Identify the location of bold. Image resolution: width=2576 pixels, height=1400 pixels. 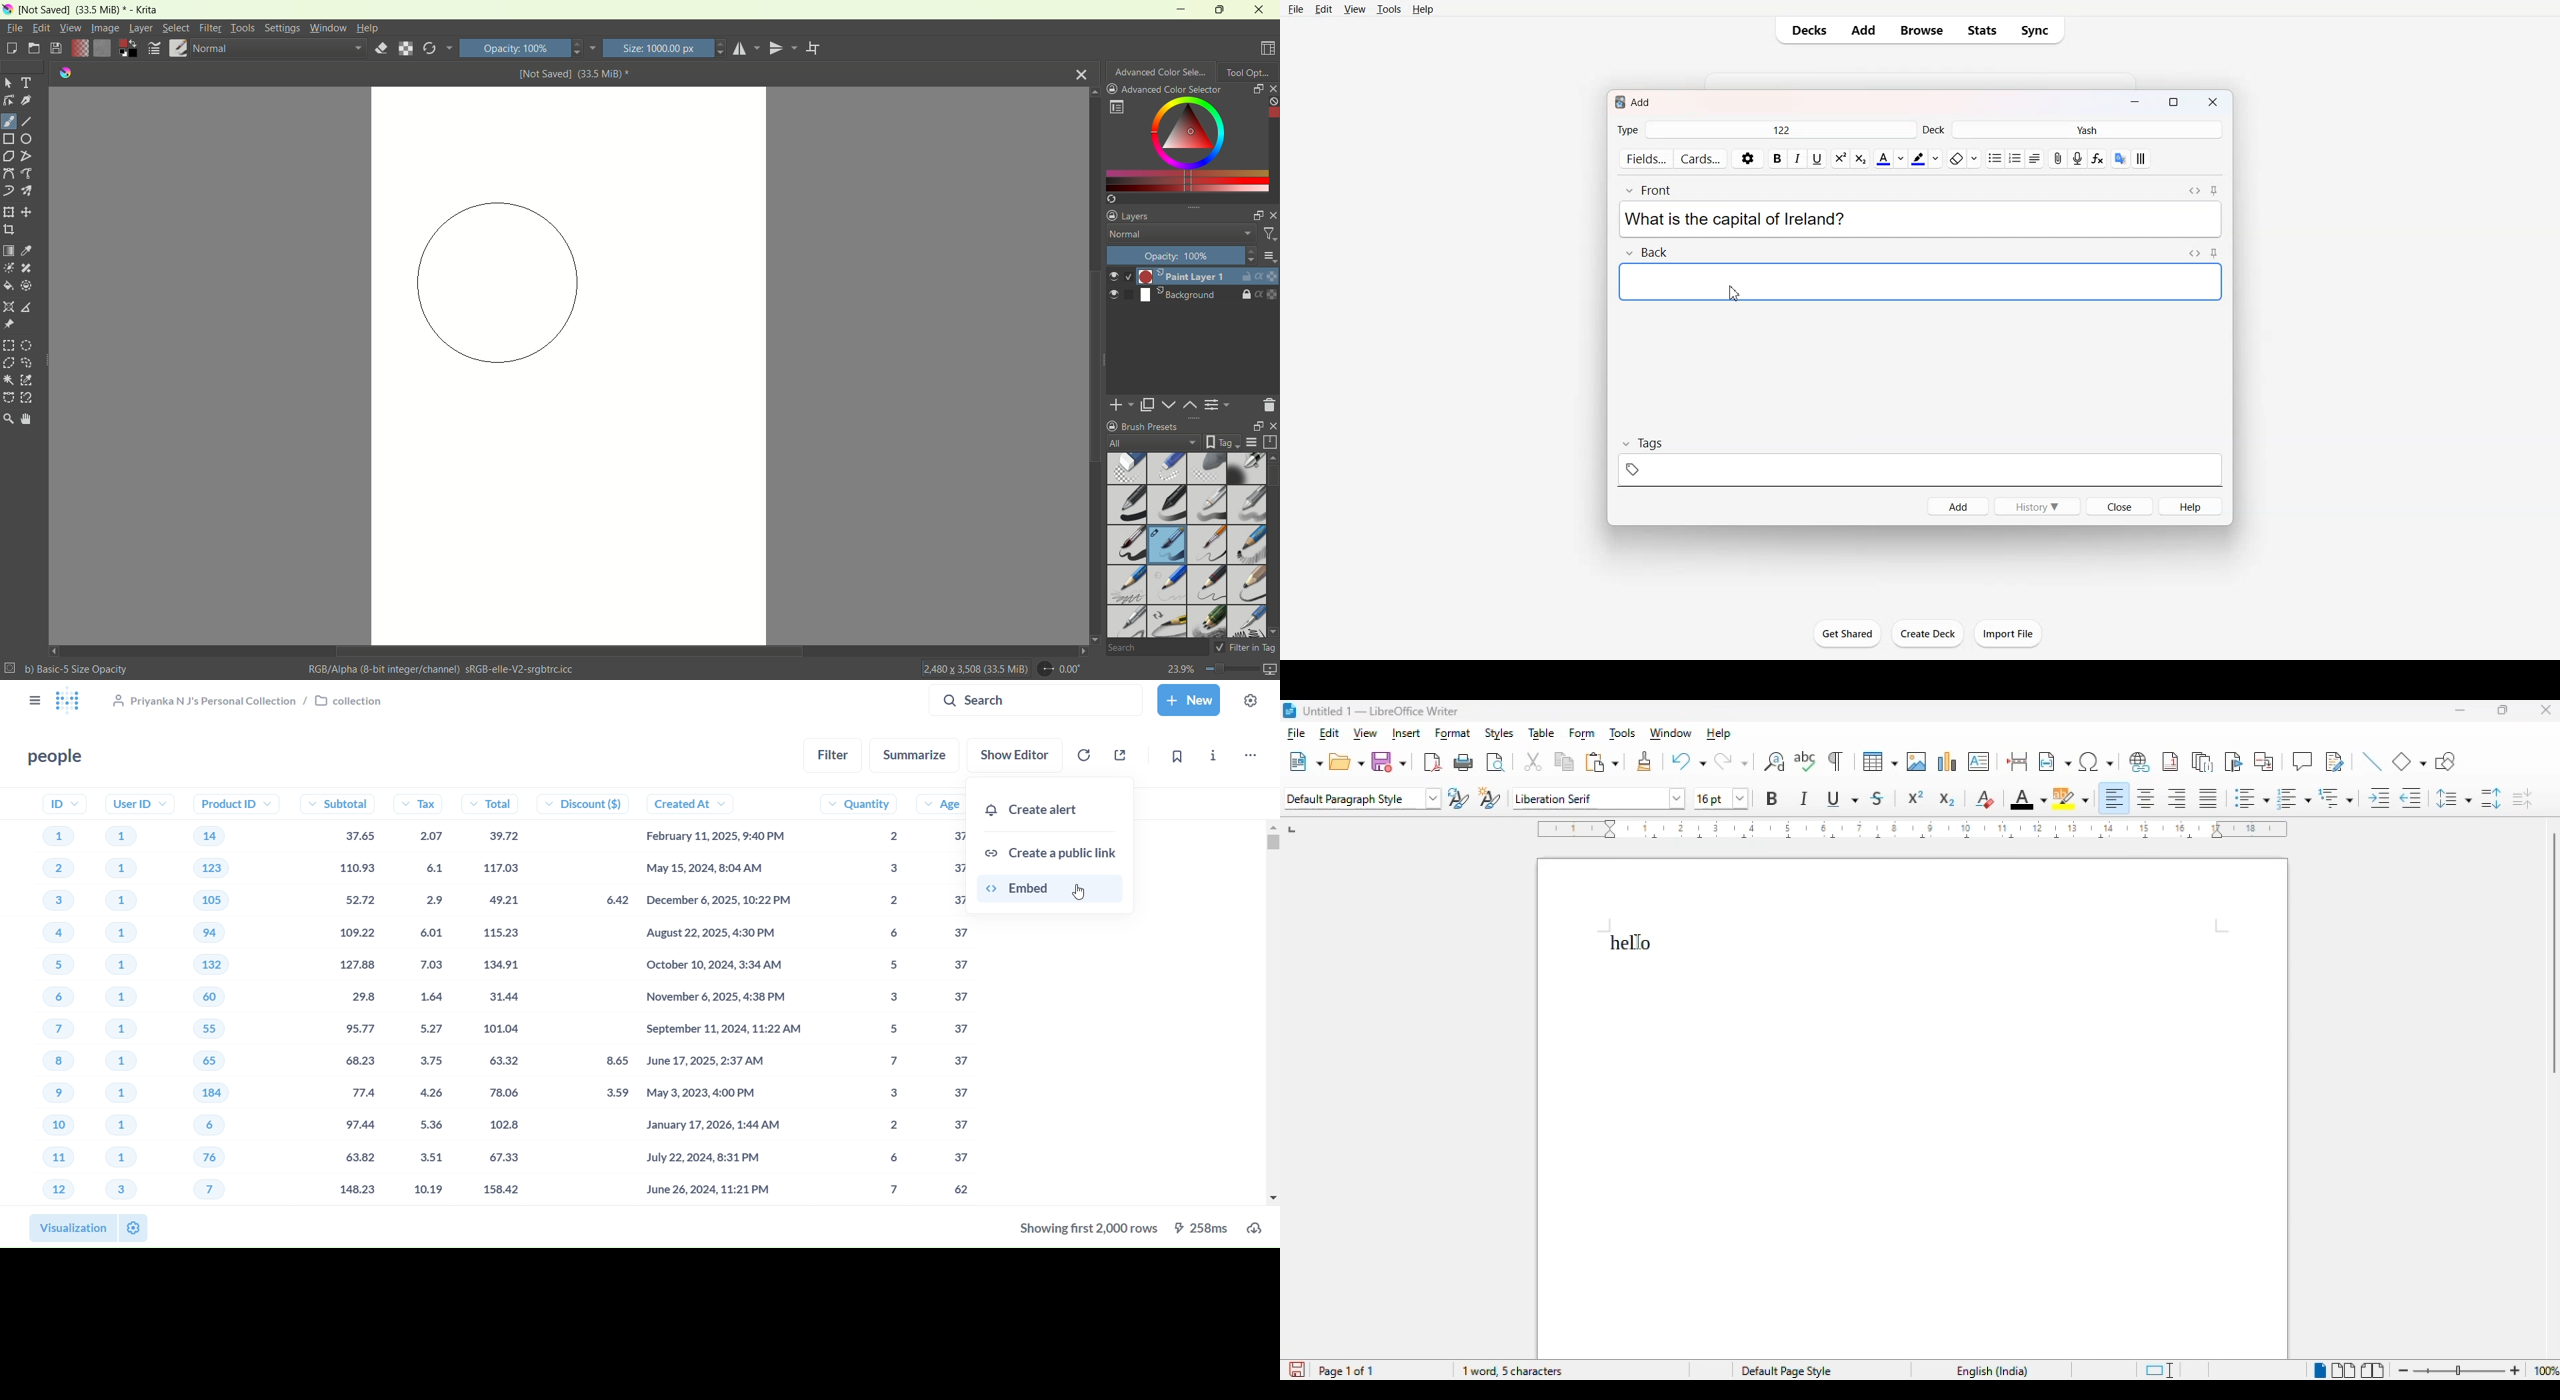
(1773, 798).